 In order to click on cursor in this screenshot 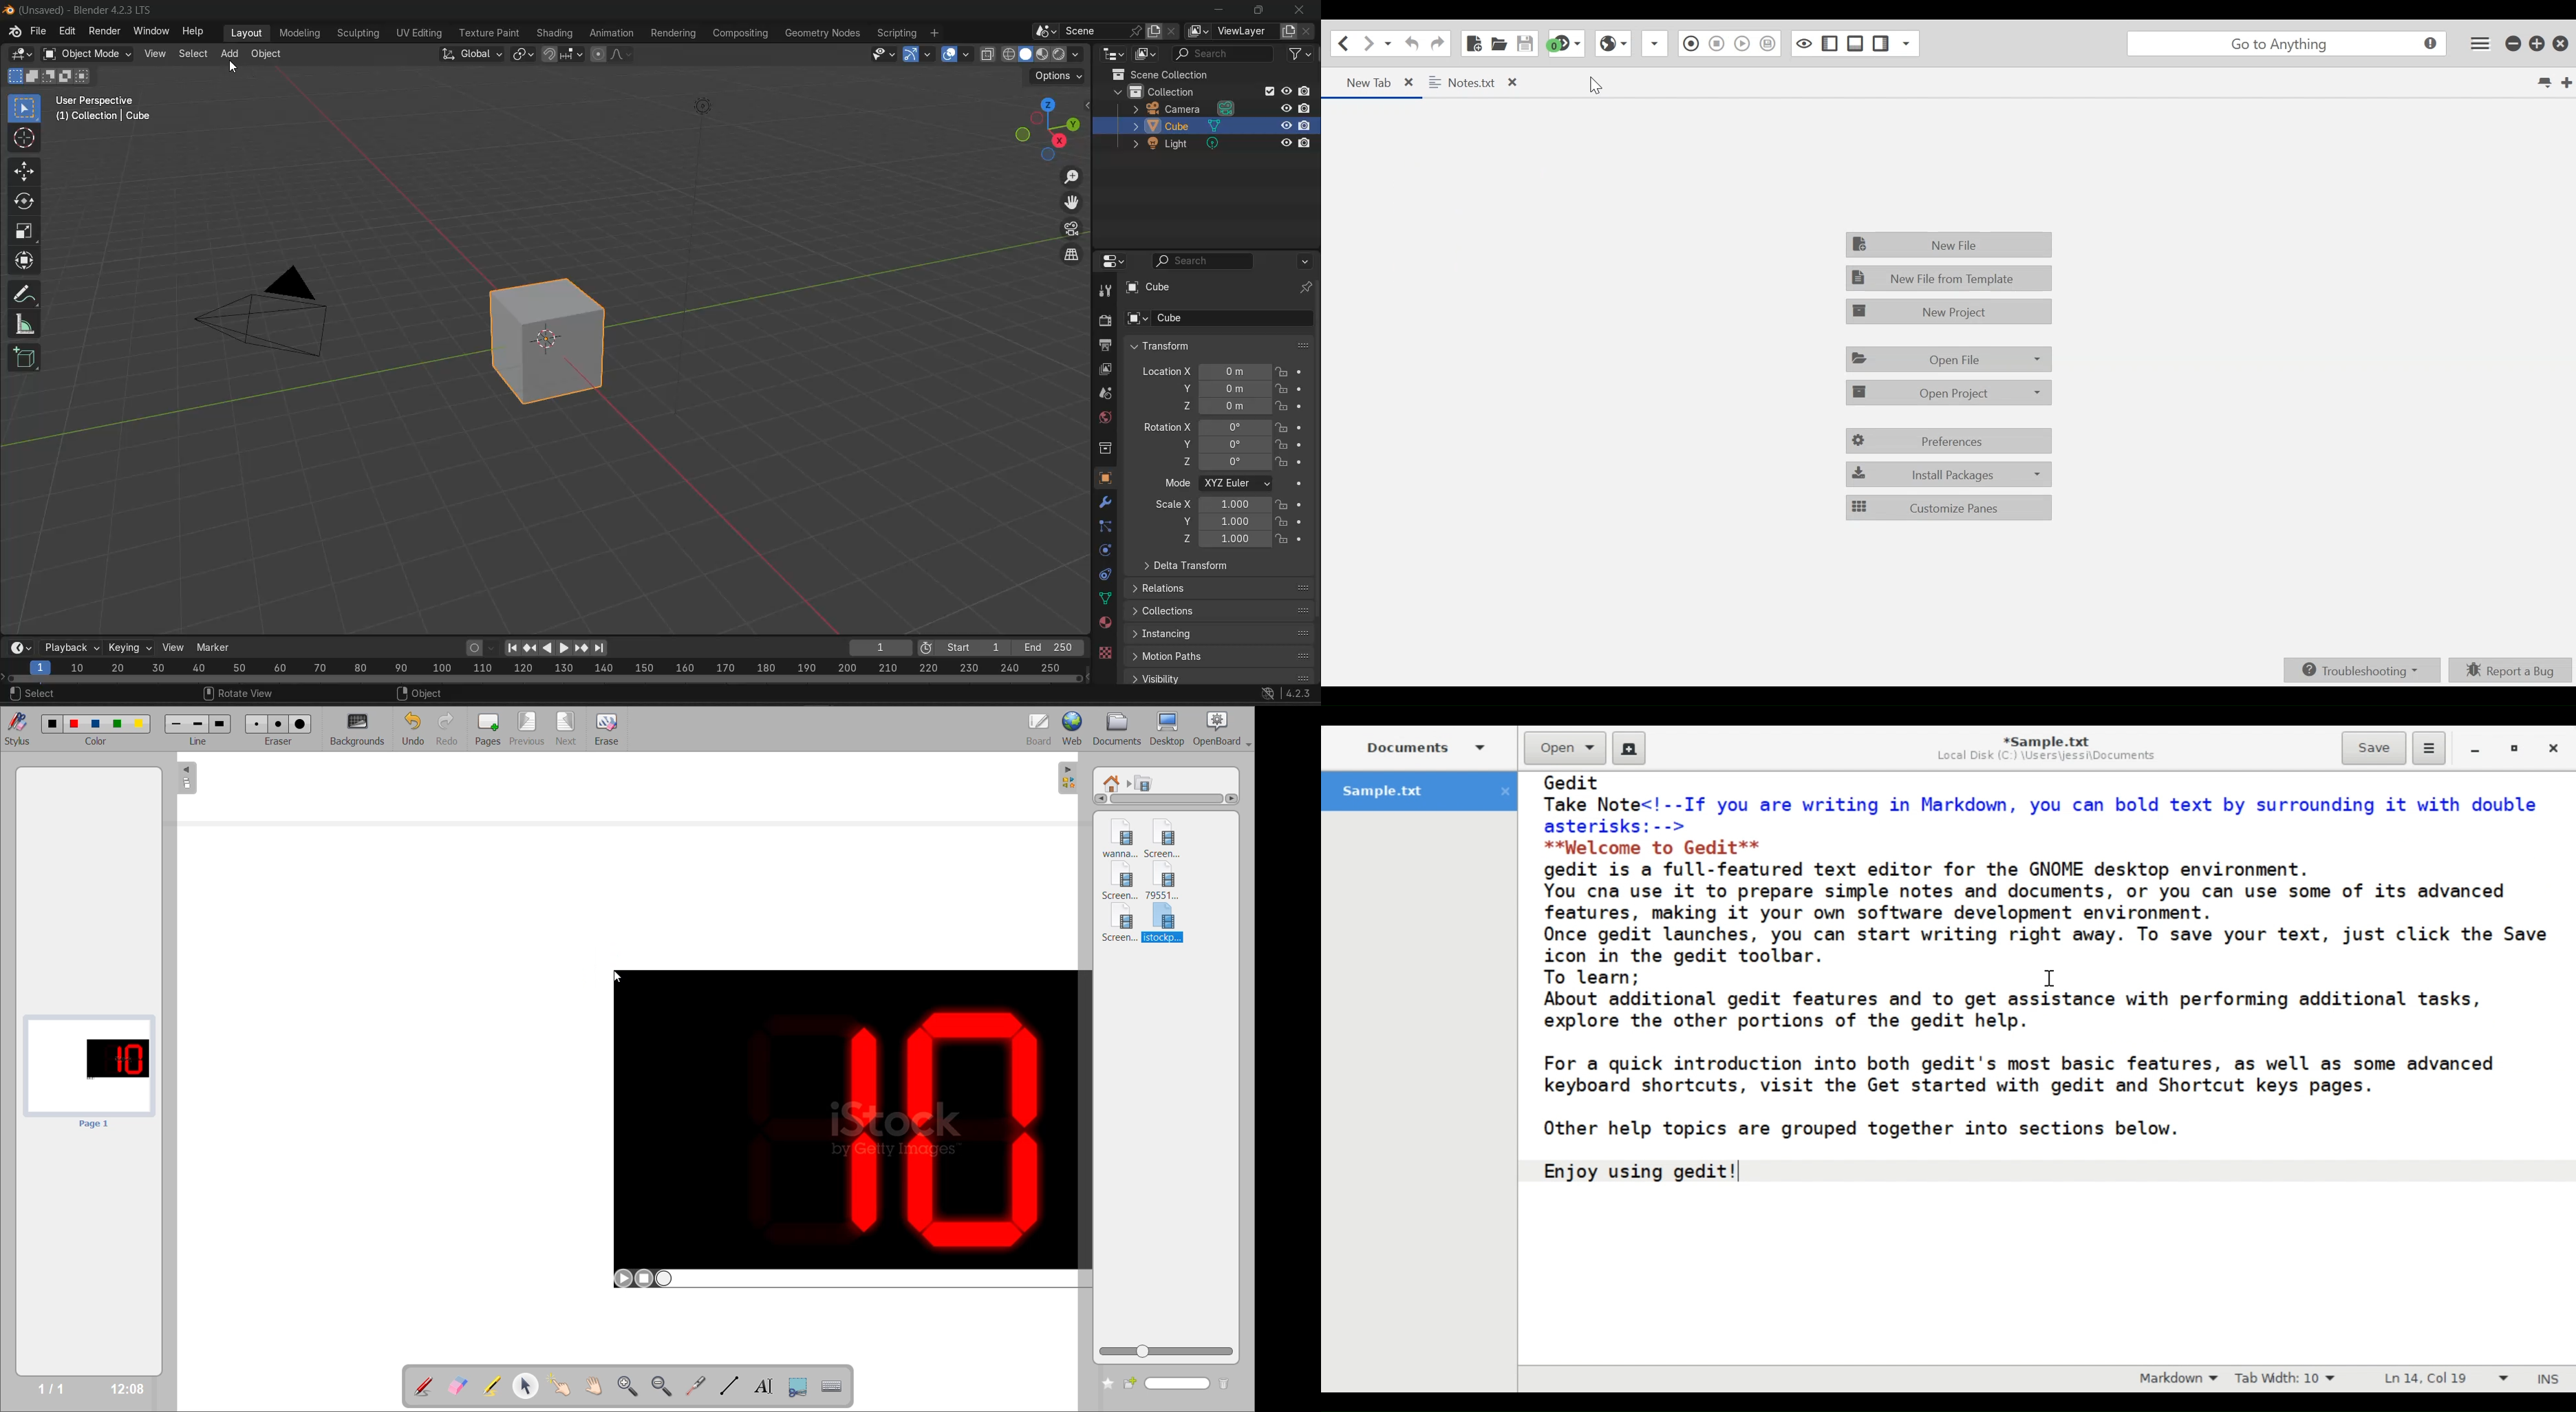, I will do `click(25, 140)`.